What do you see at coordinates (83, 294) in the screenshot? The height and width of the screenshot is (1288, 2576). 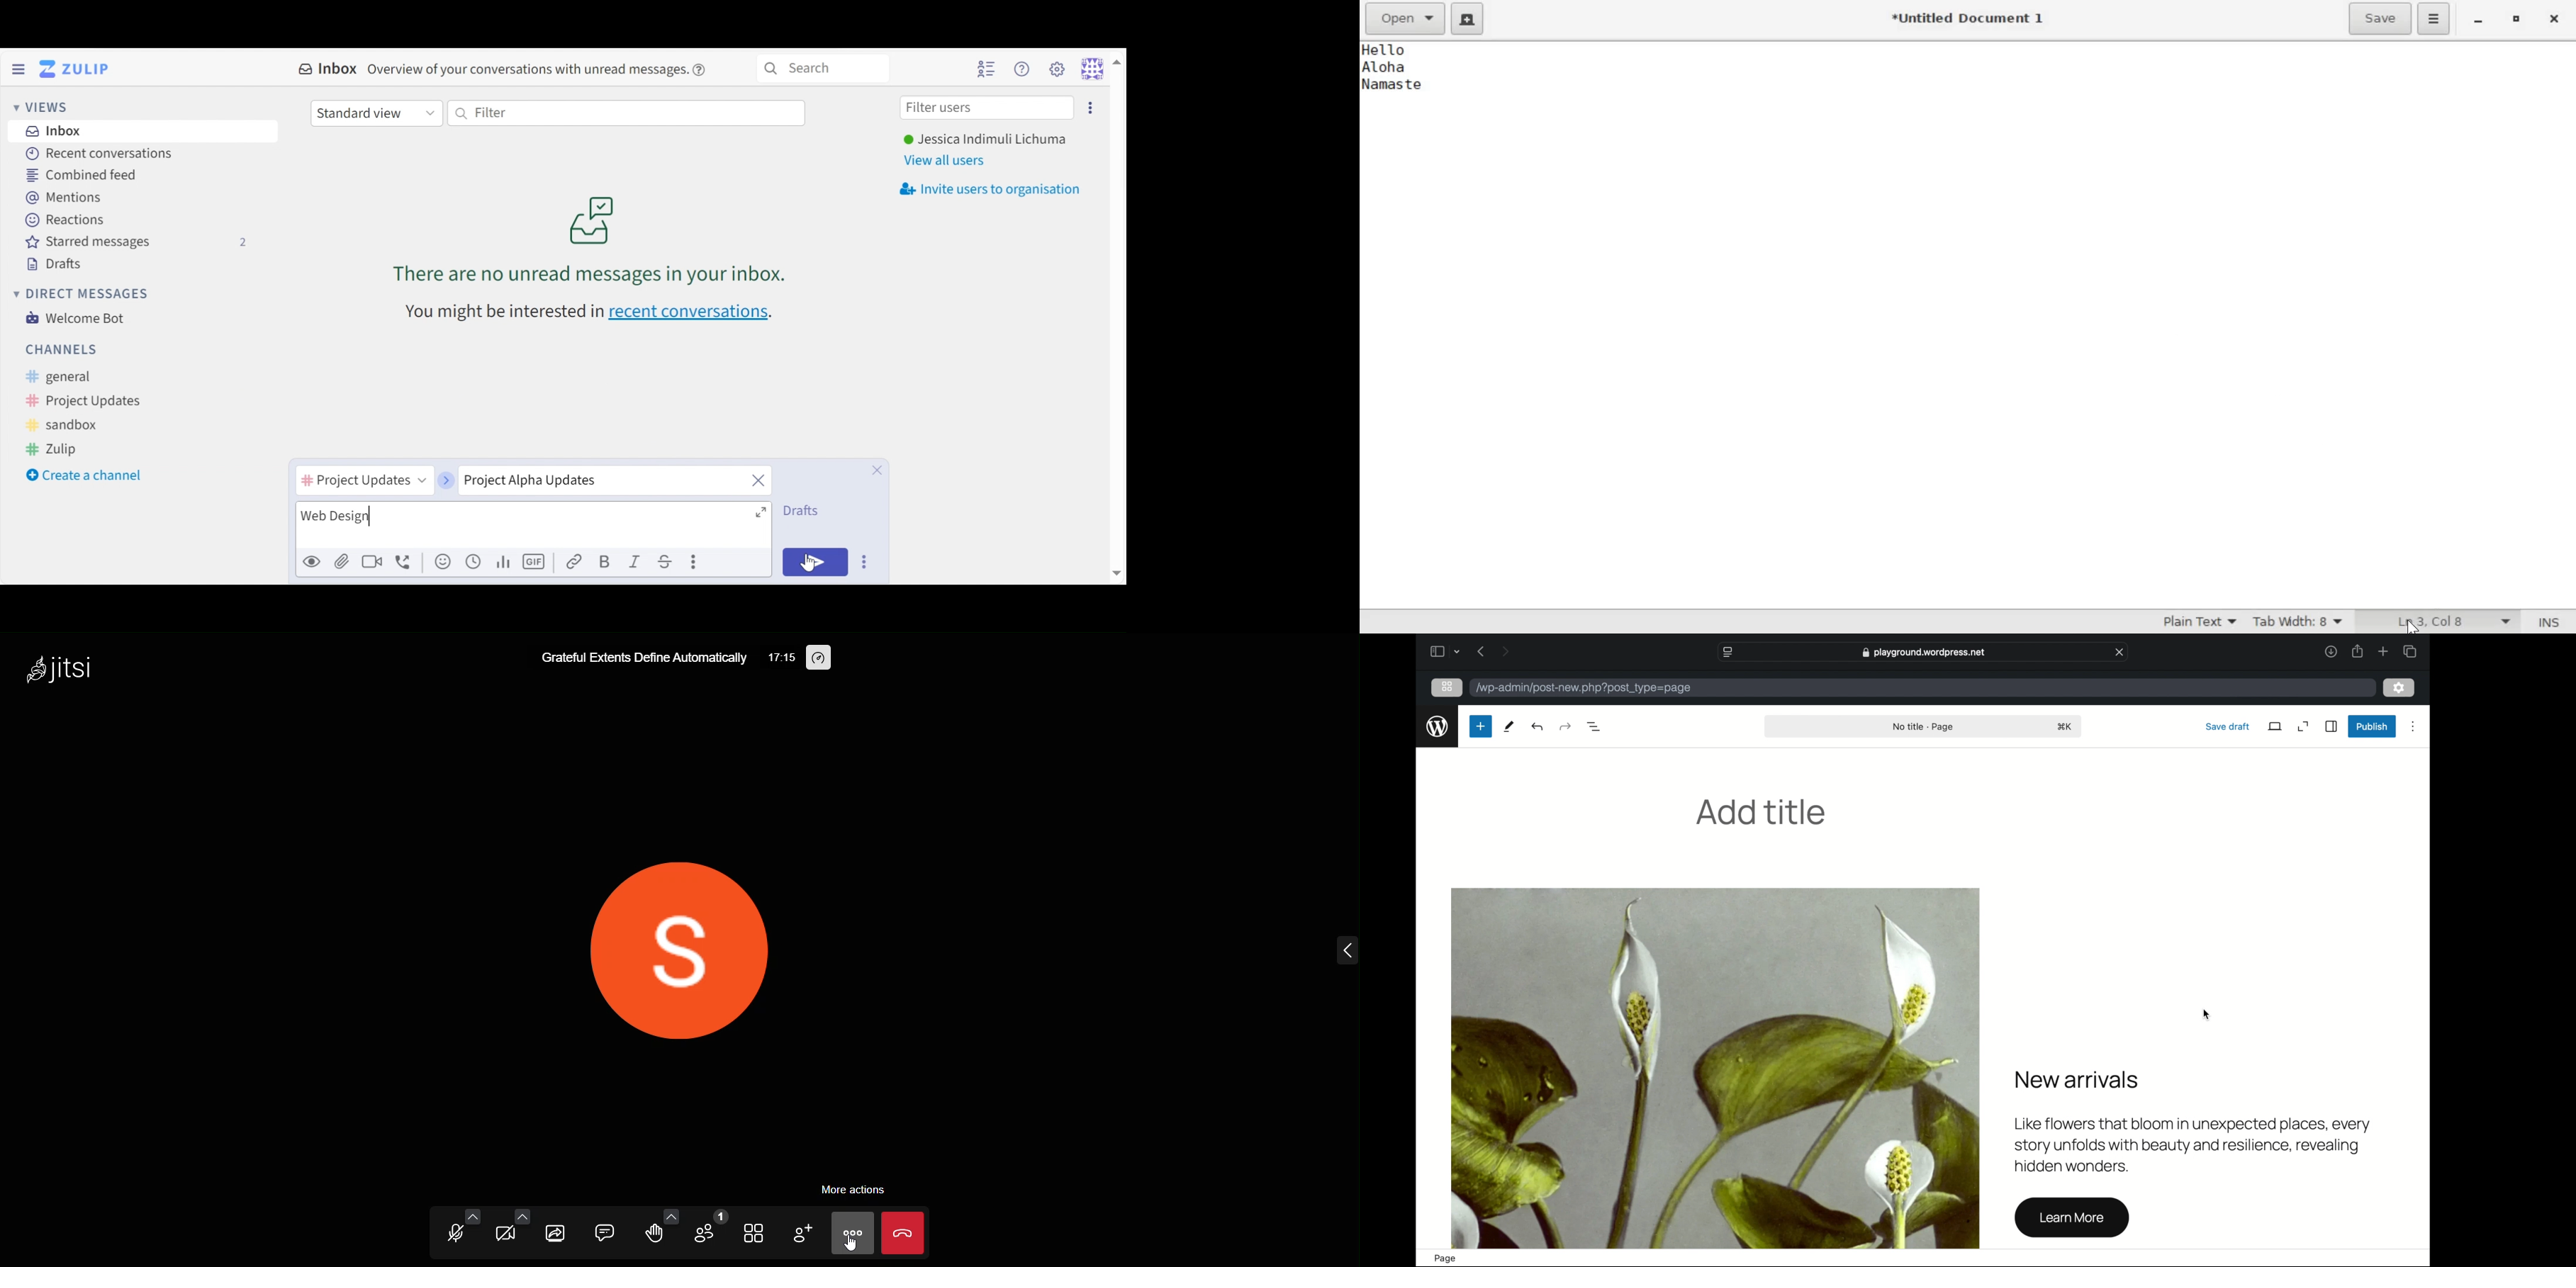 I see `Direct Messages` at bounding box center [83, 294].